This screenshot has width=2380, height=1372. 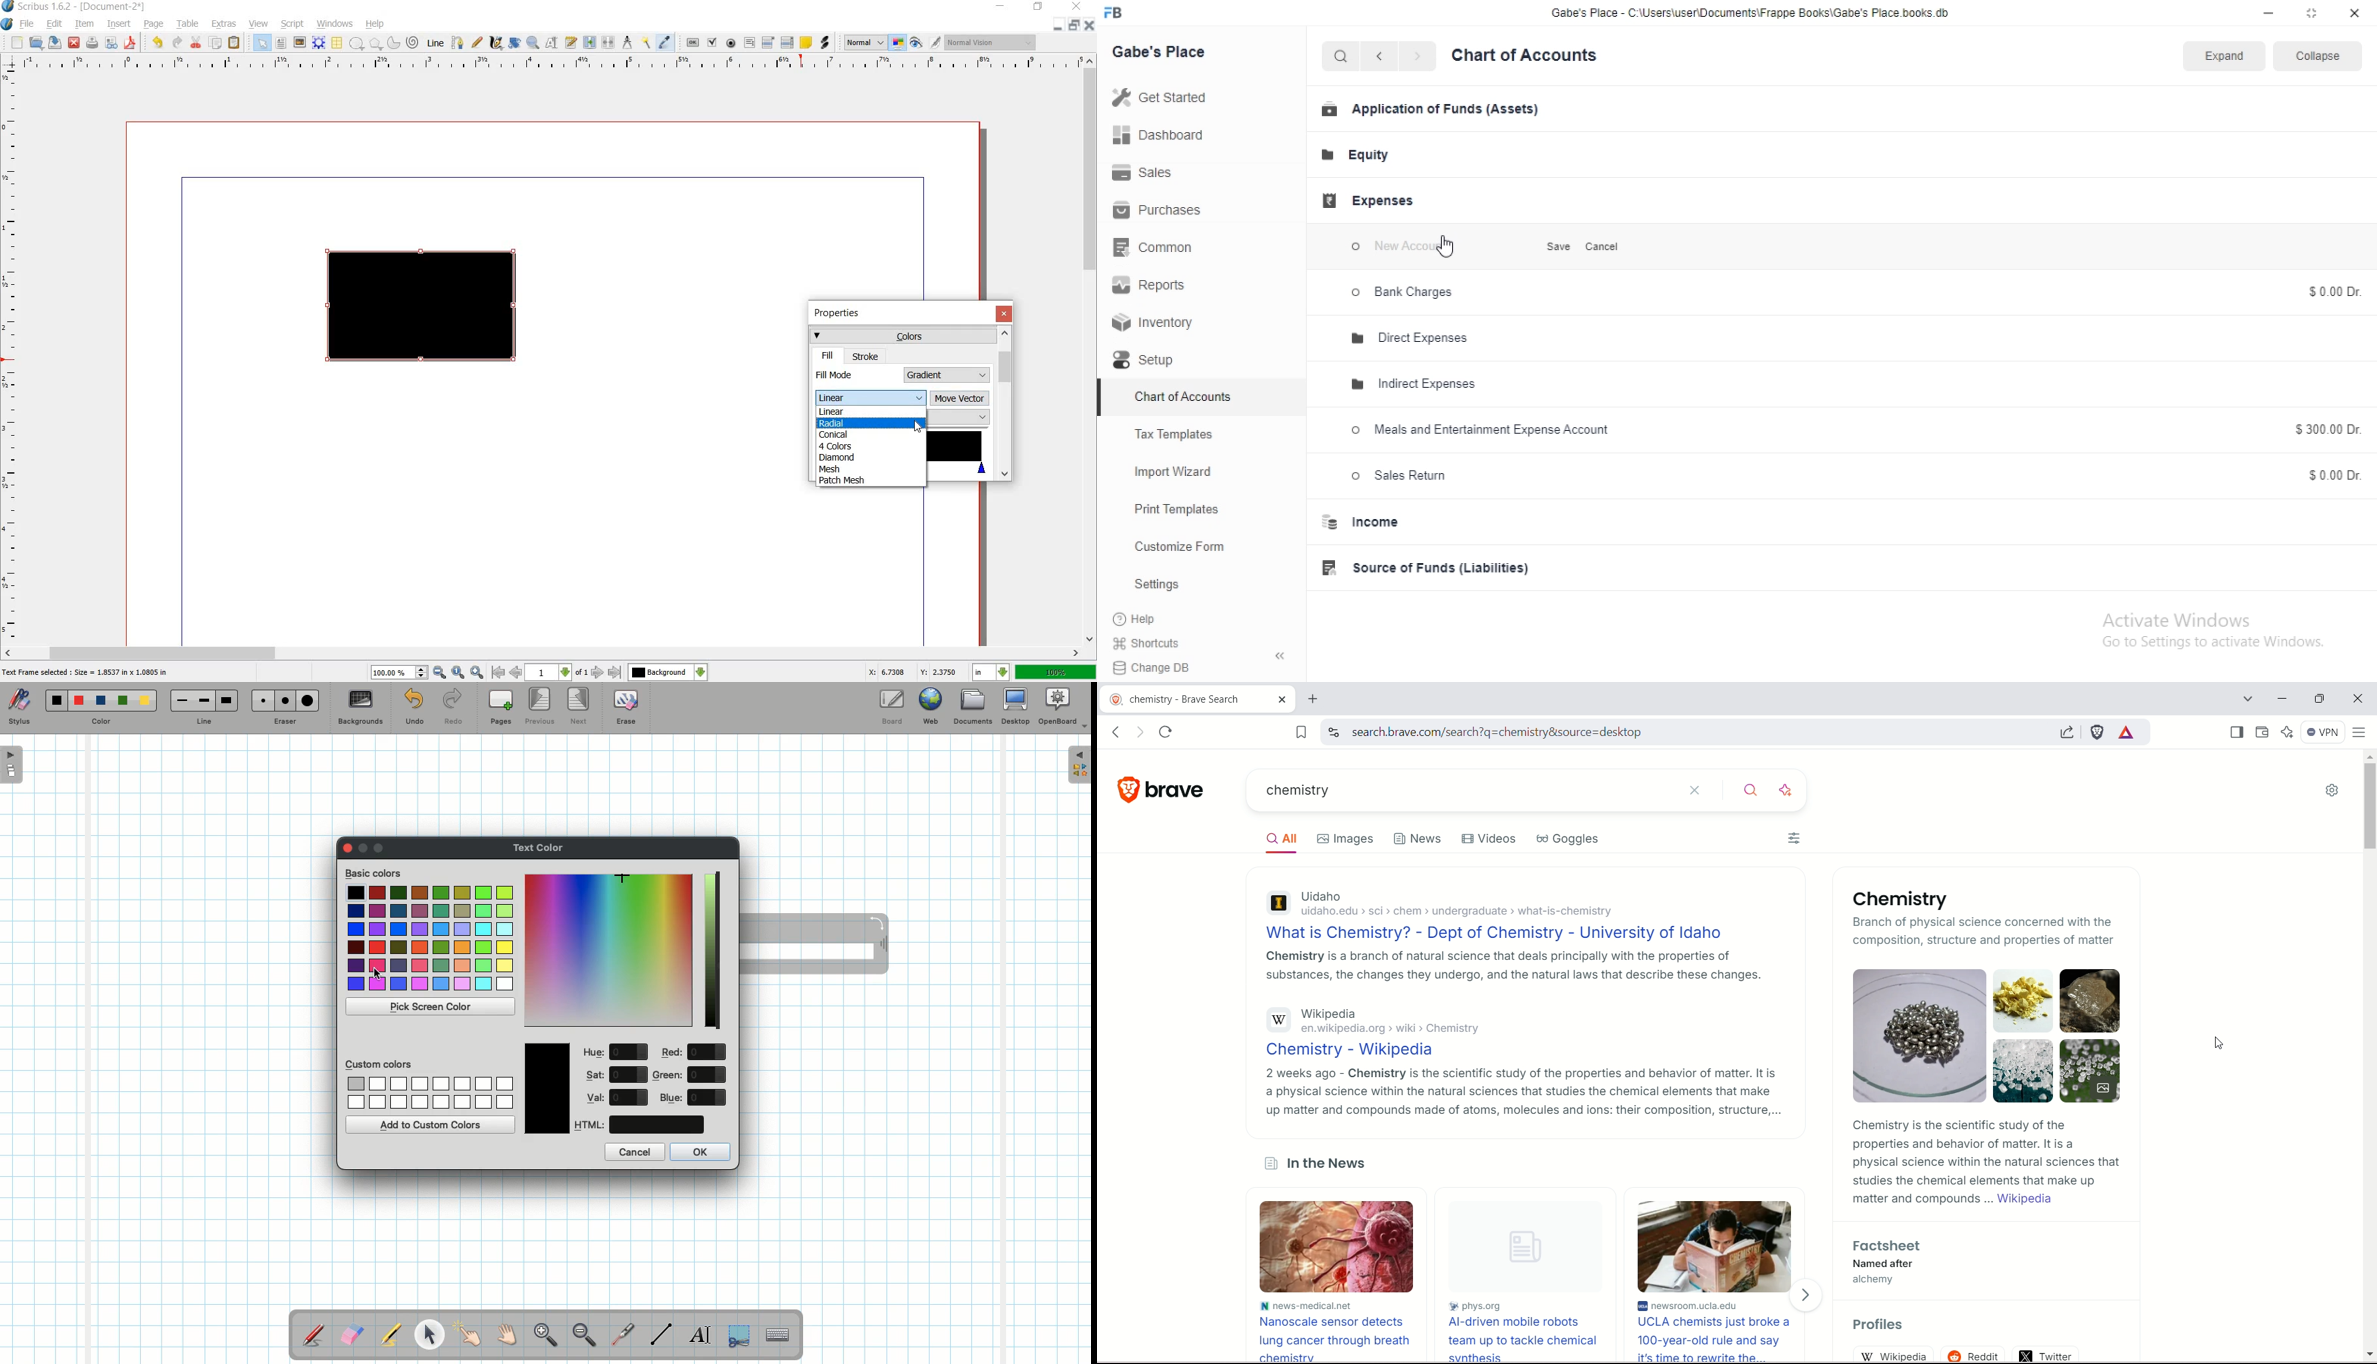 What do you see at coordinates (154, 25) in the screenshot?
I see `page` at bounding box center [154, 25].